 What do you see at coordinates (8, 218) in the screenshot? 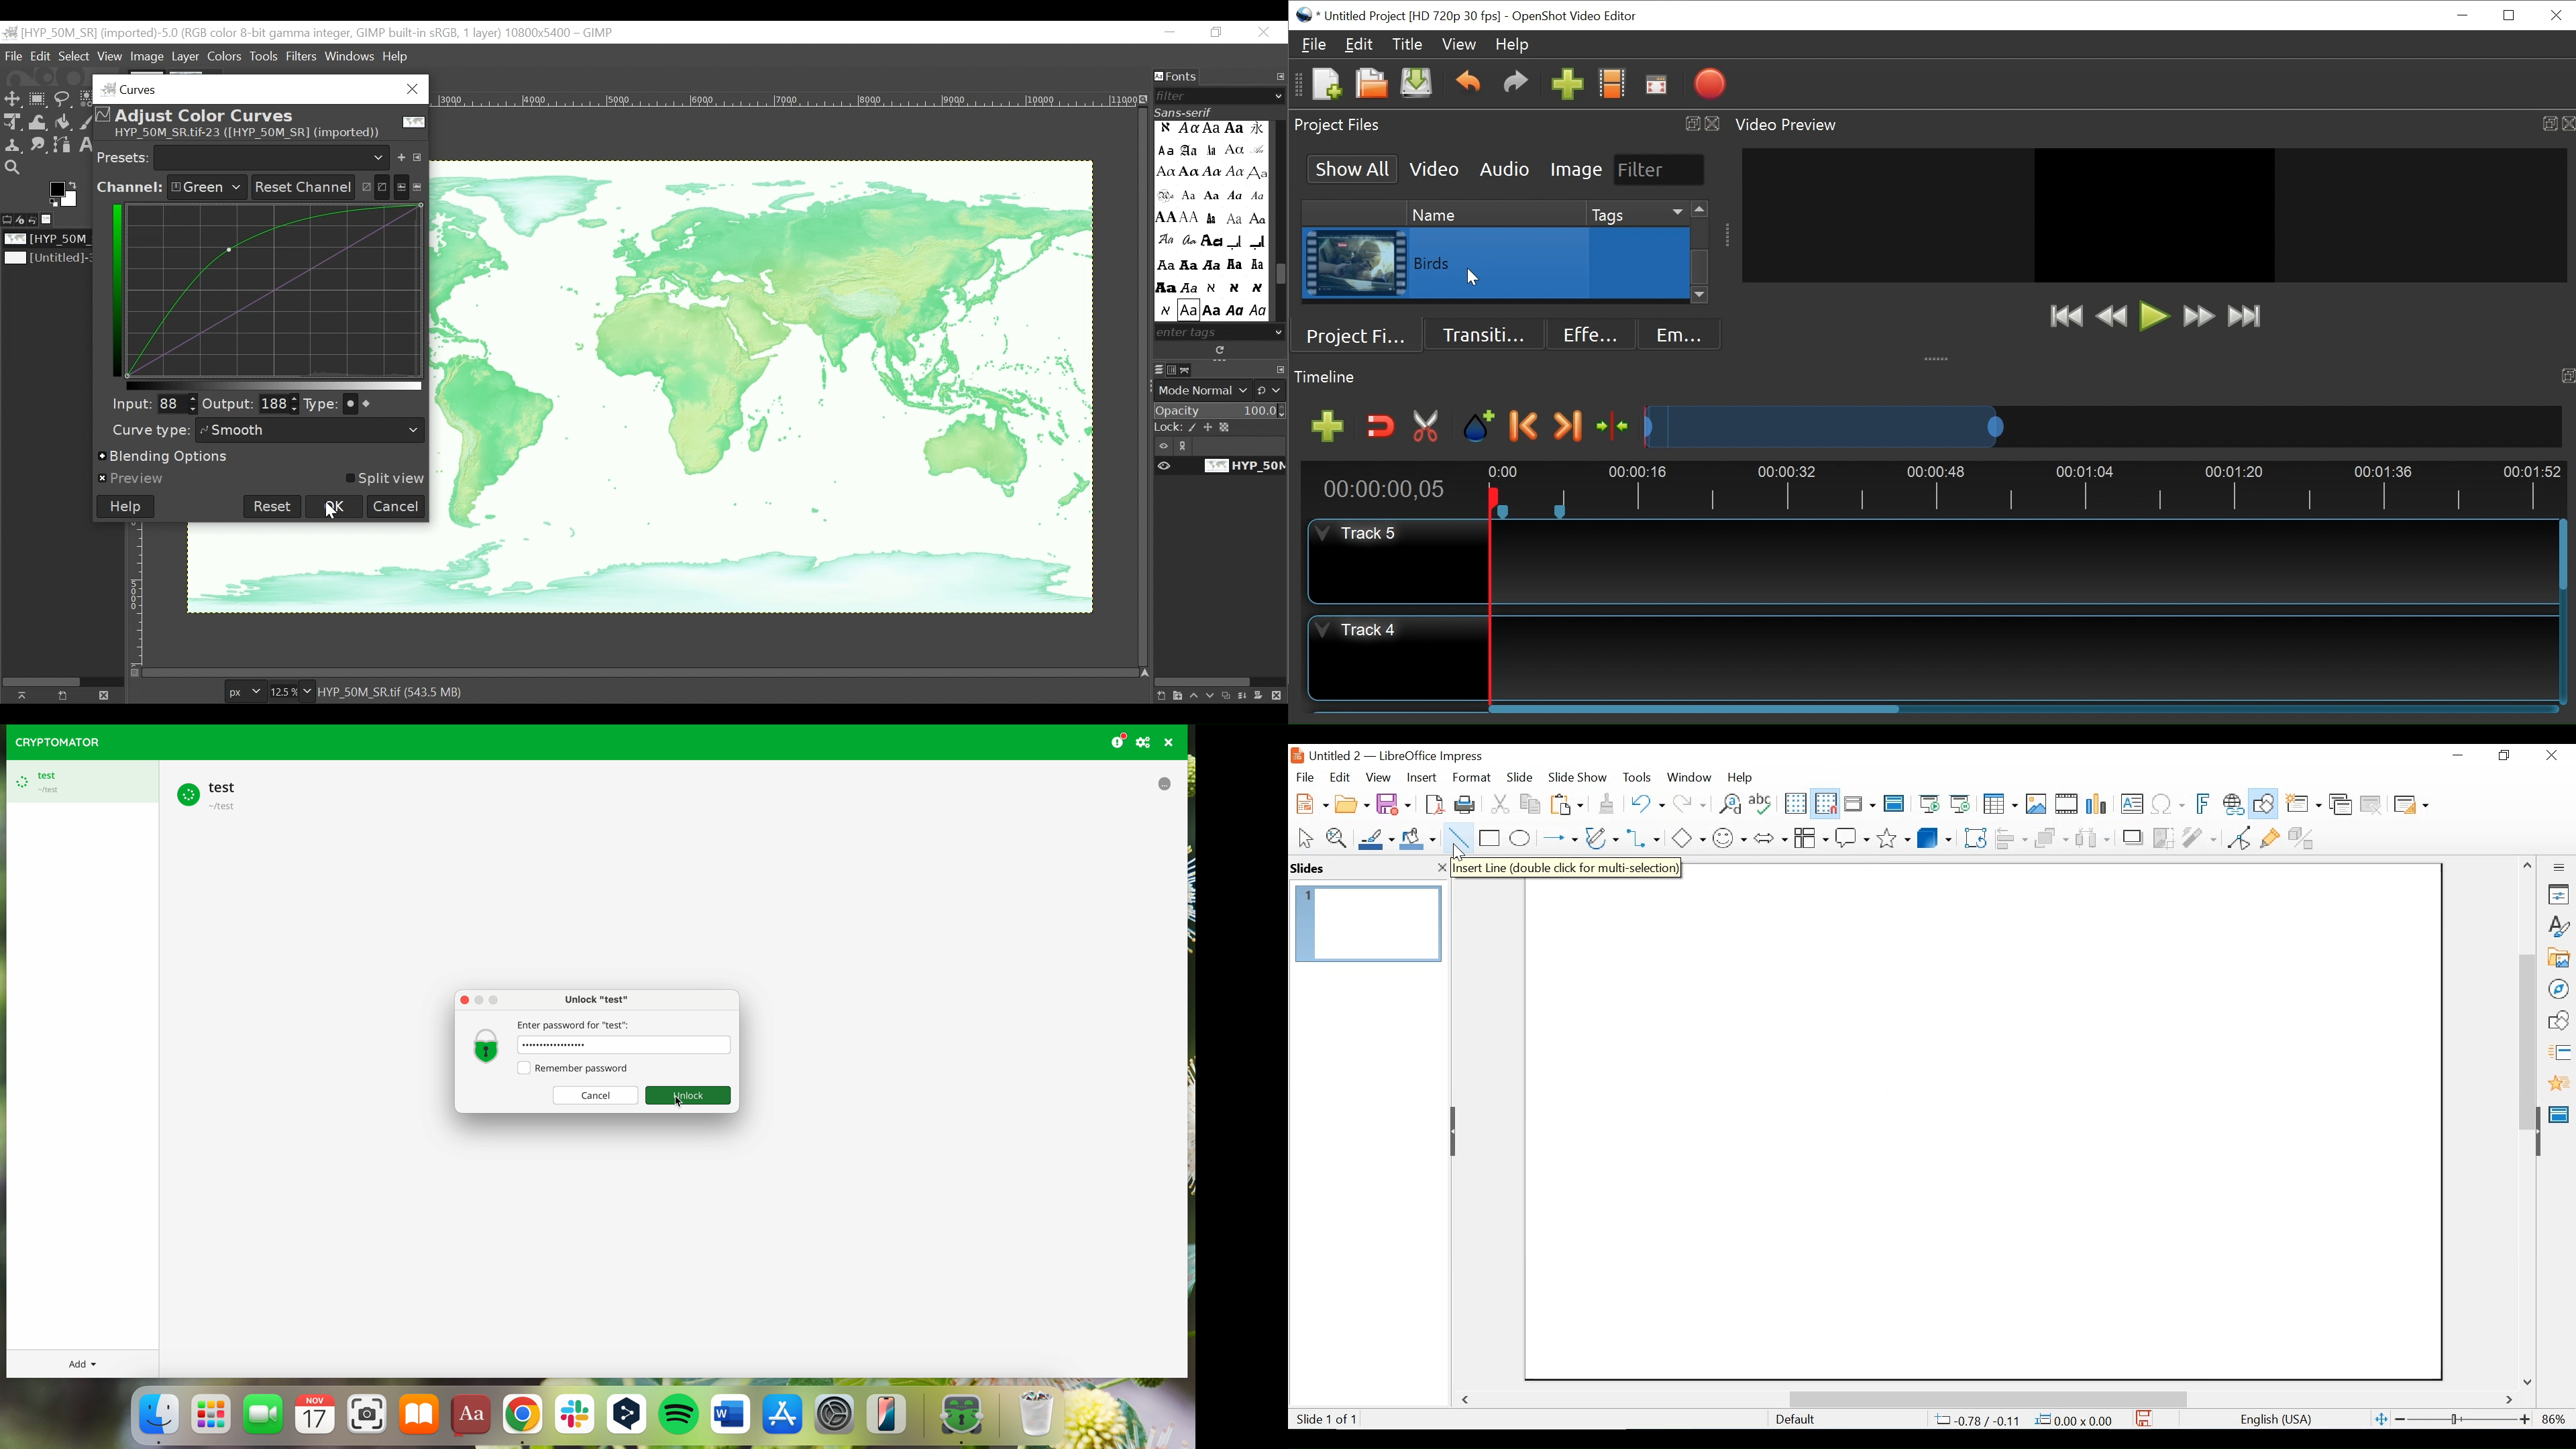
I see `Tool options` at bounding box center [8, 218].